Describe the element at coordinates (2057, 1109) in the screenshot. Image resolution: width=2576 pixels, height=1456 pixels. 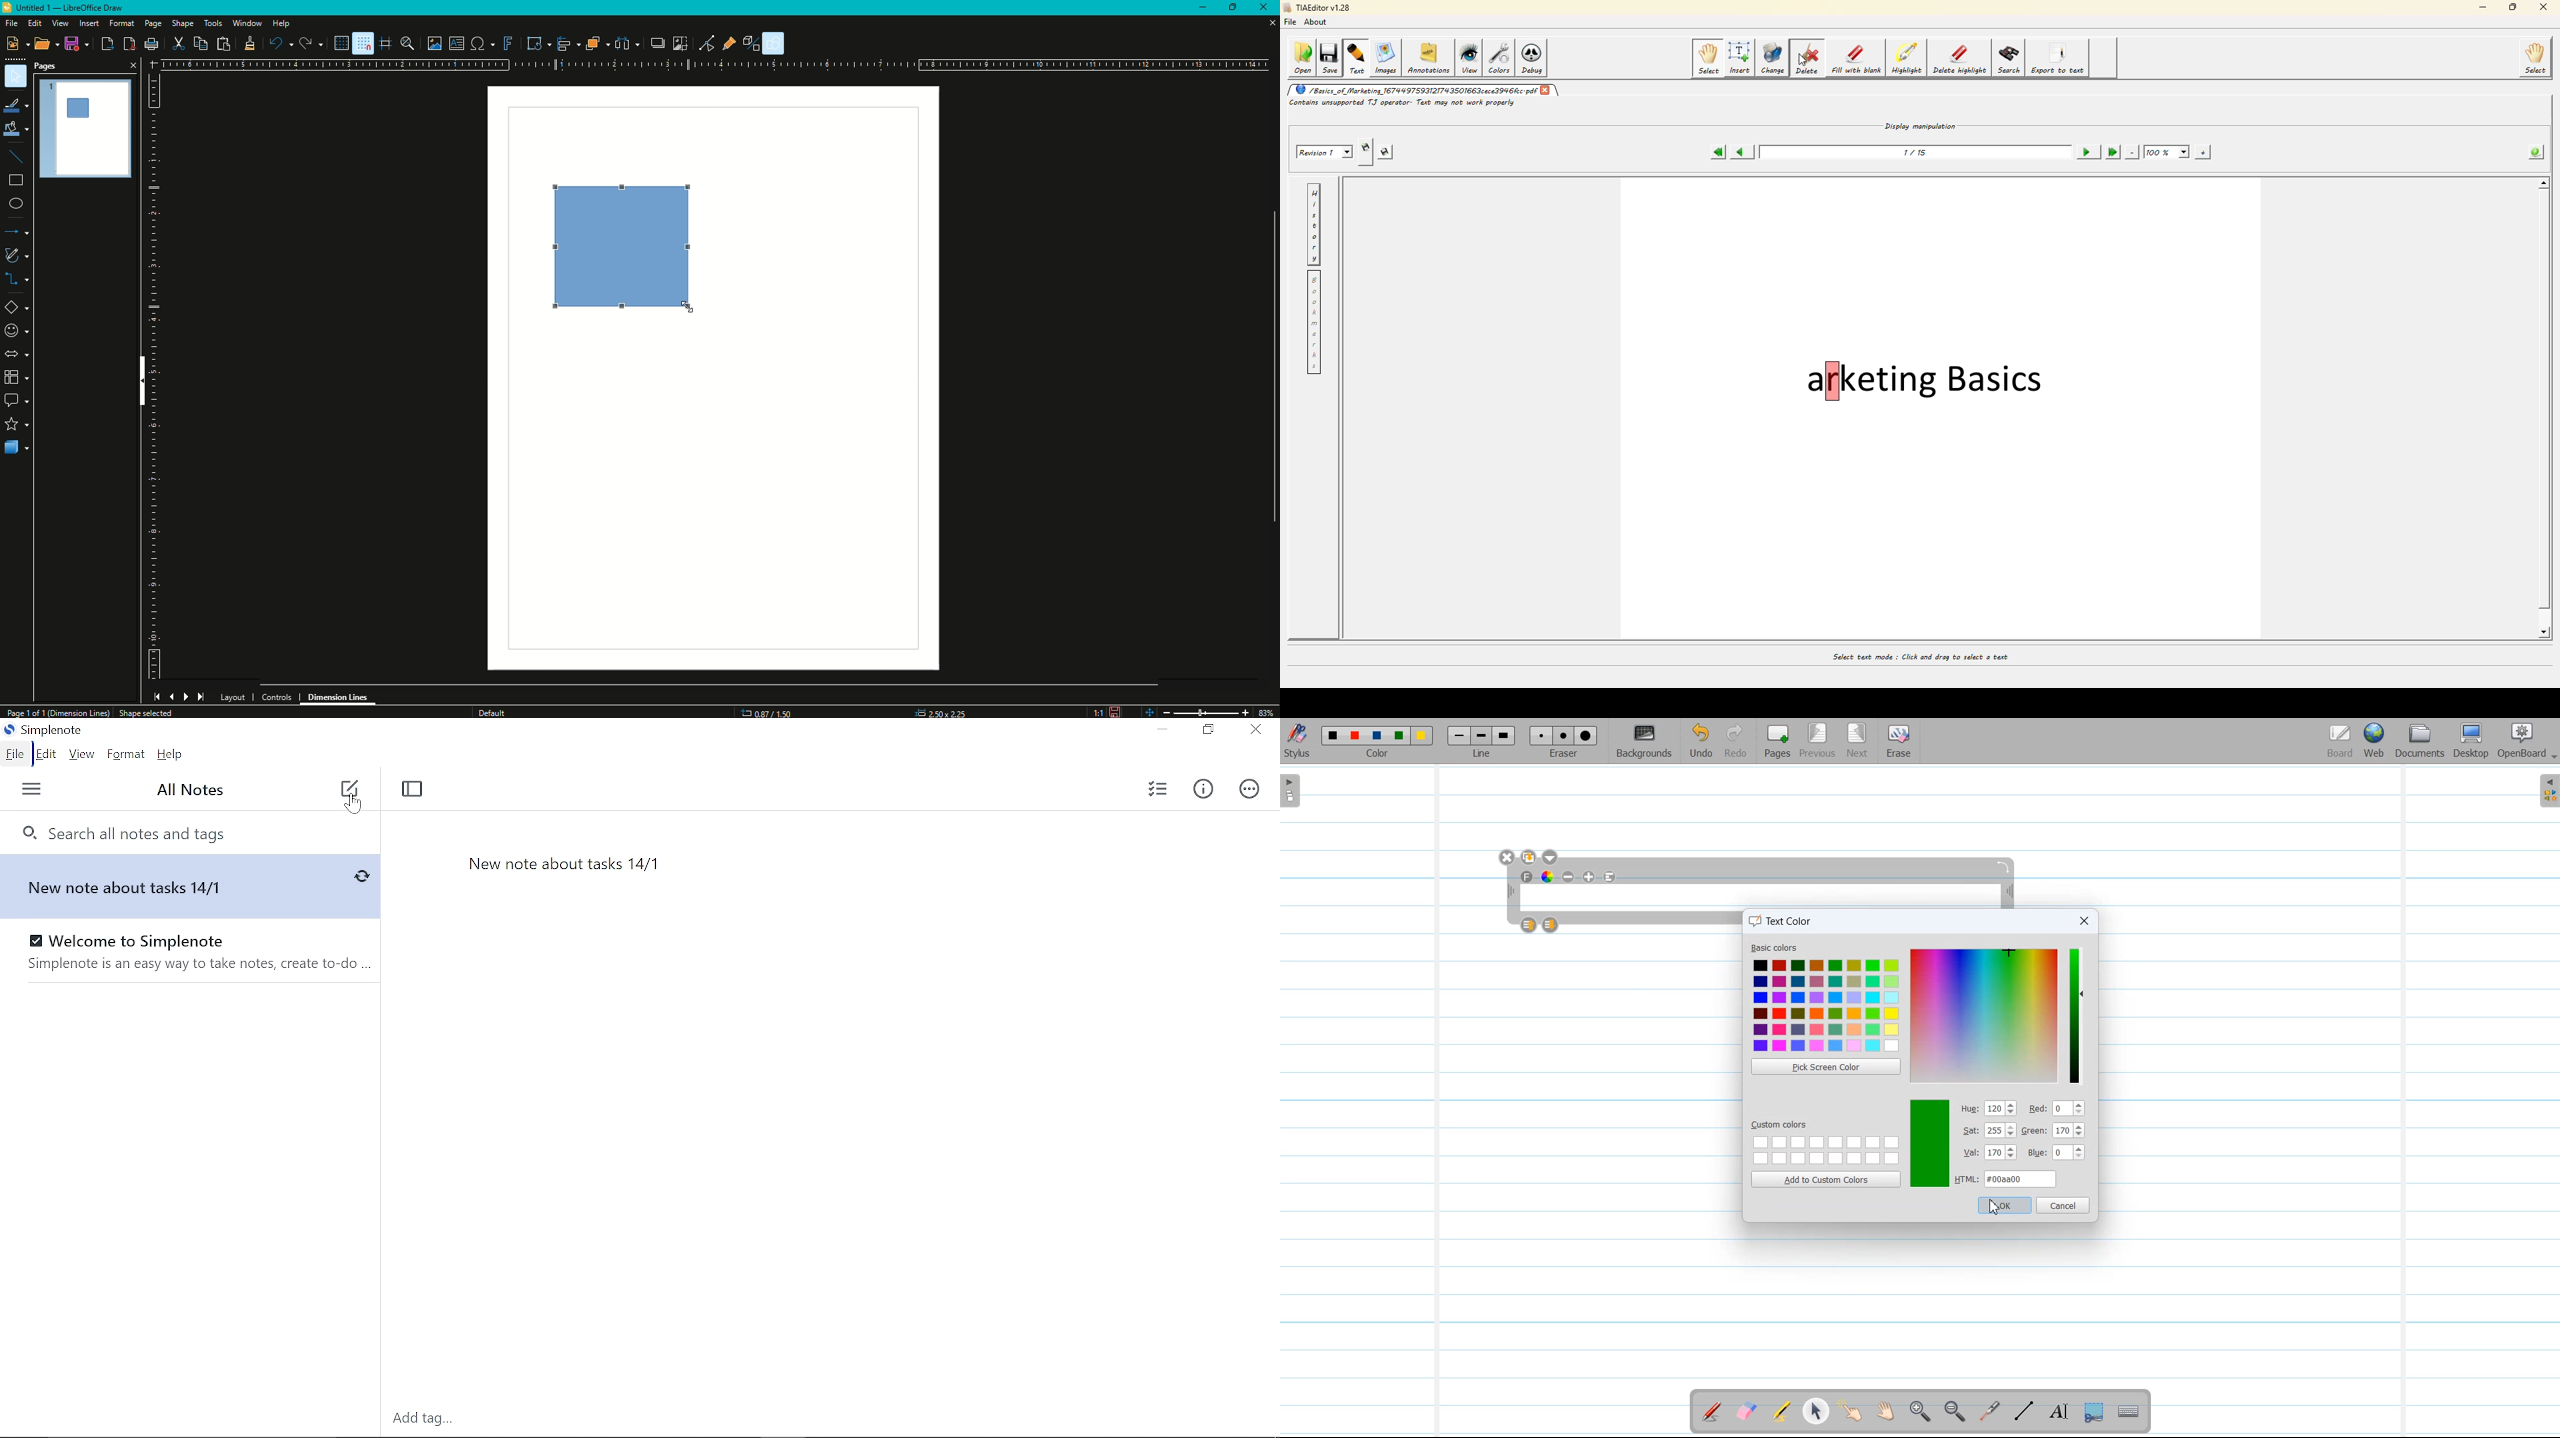
I see `Red Adjuster` at that location.